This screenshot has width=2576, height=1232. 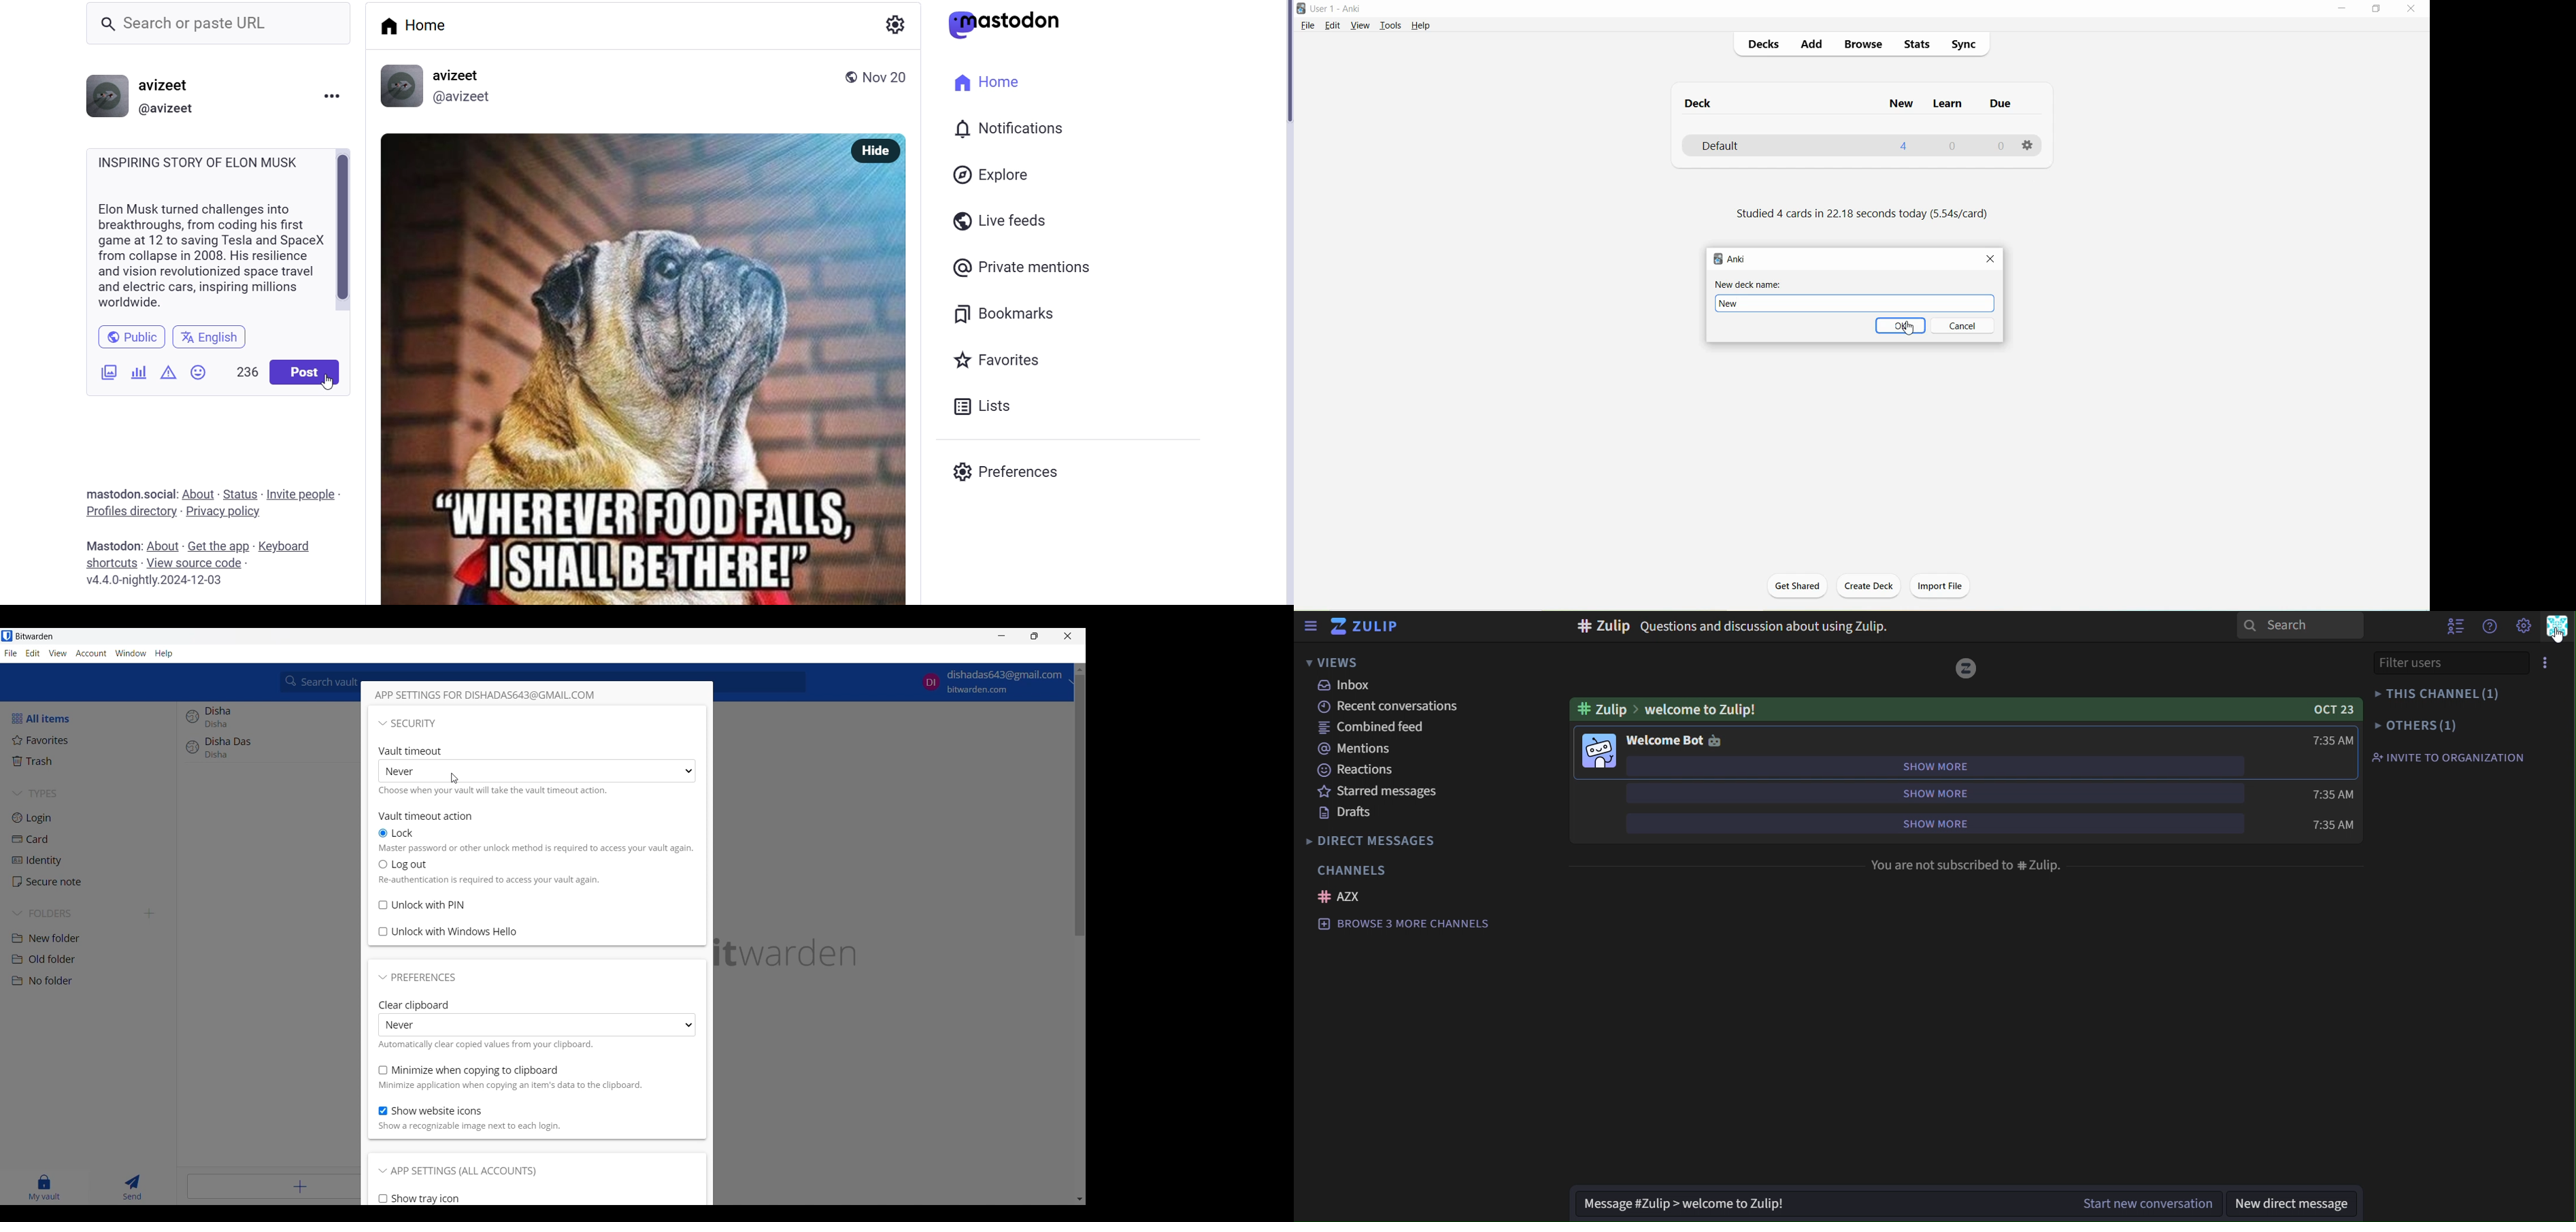 I want to click on status, so click(x=239, y=494).